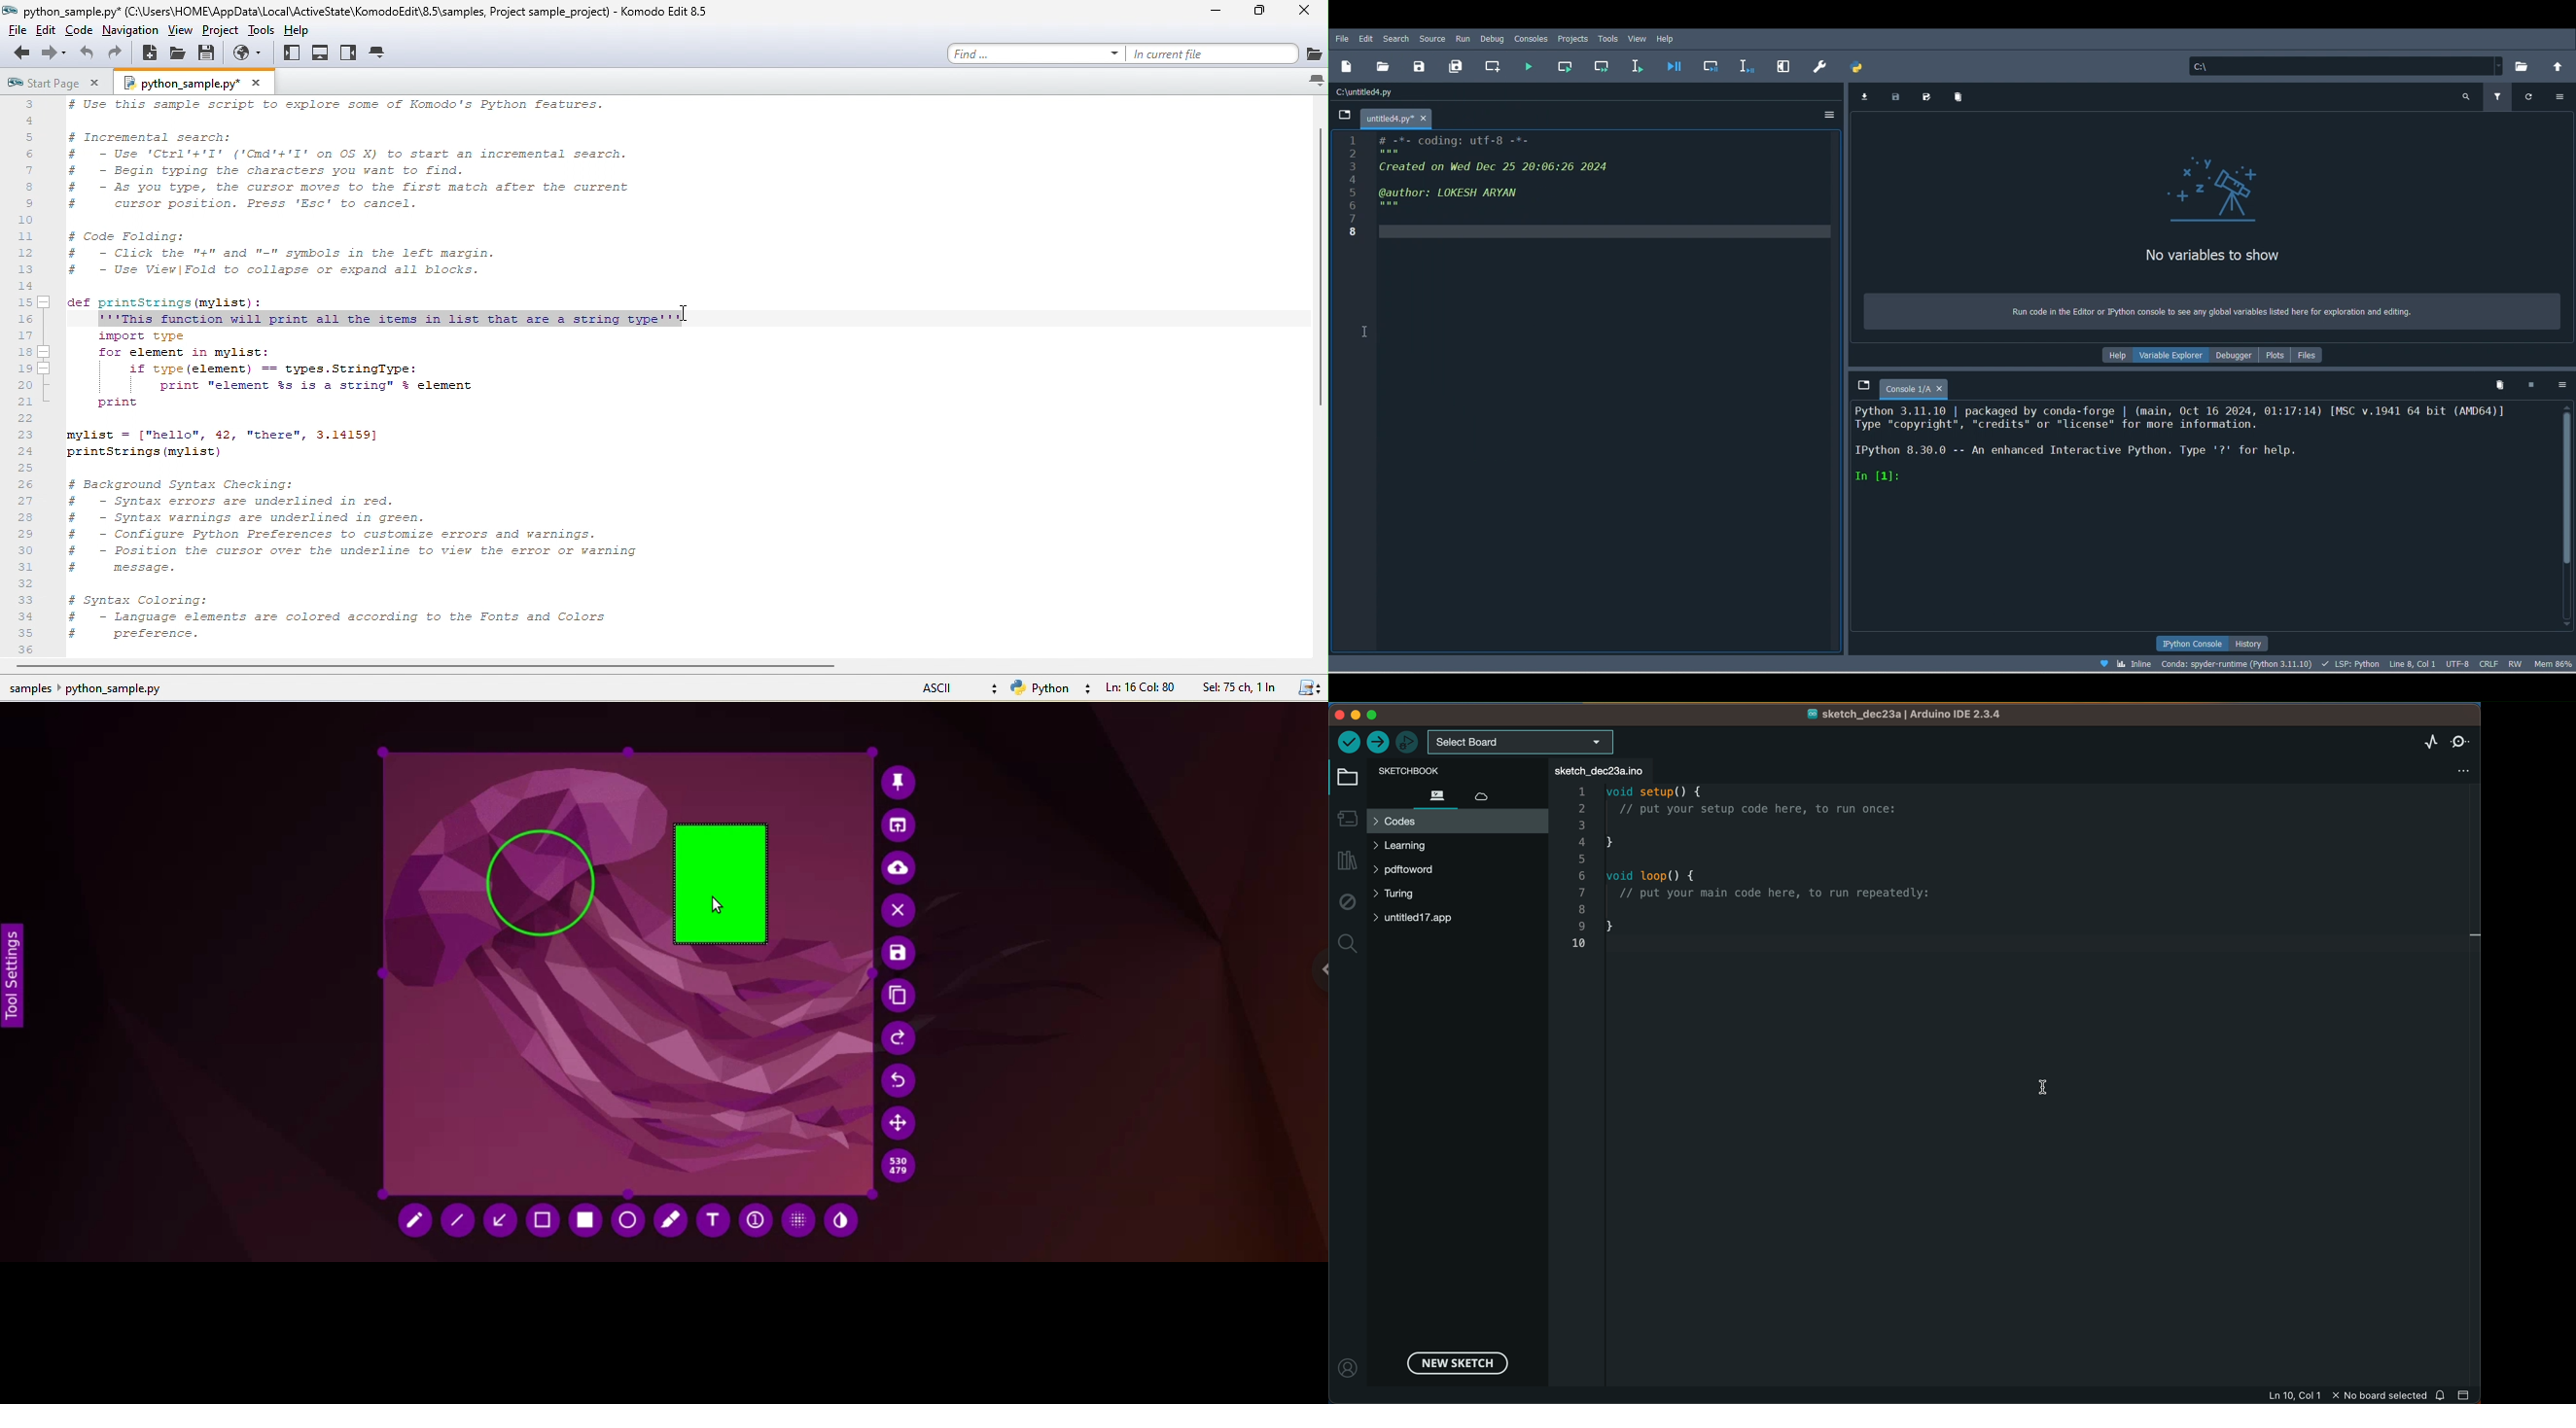 Image resolution: width=2576 pixels, height=1428 pixels. I want to click on Consoles, so click(1532, 38).